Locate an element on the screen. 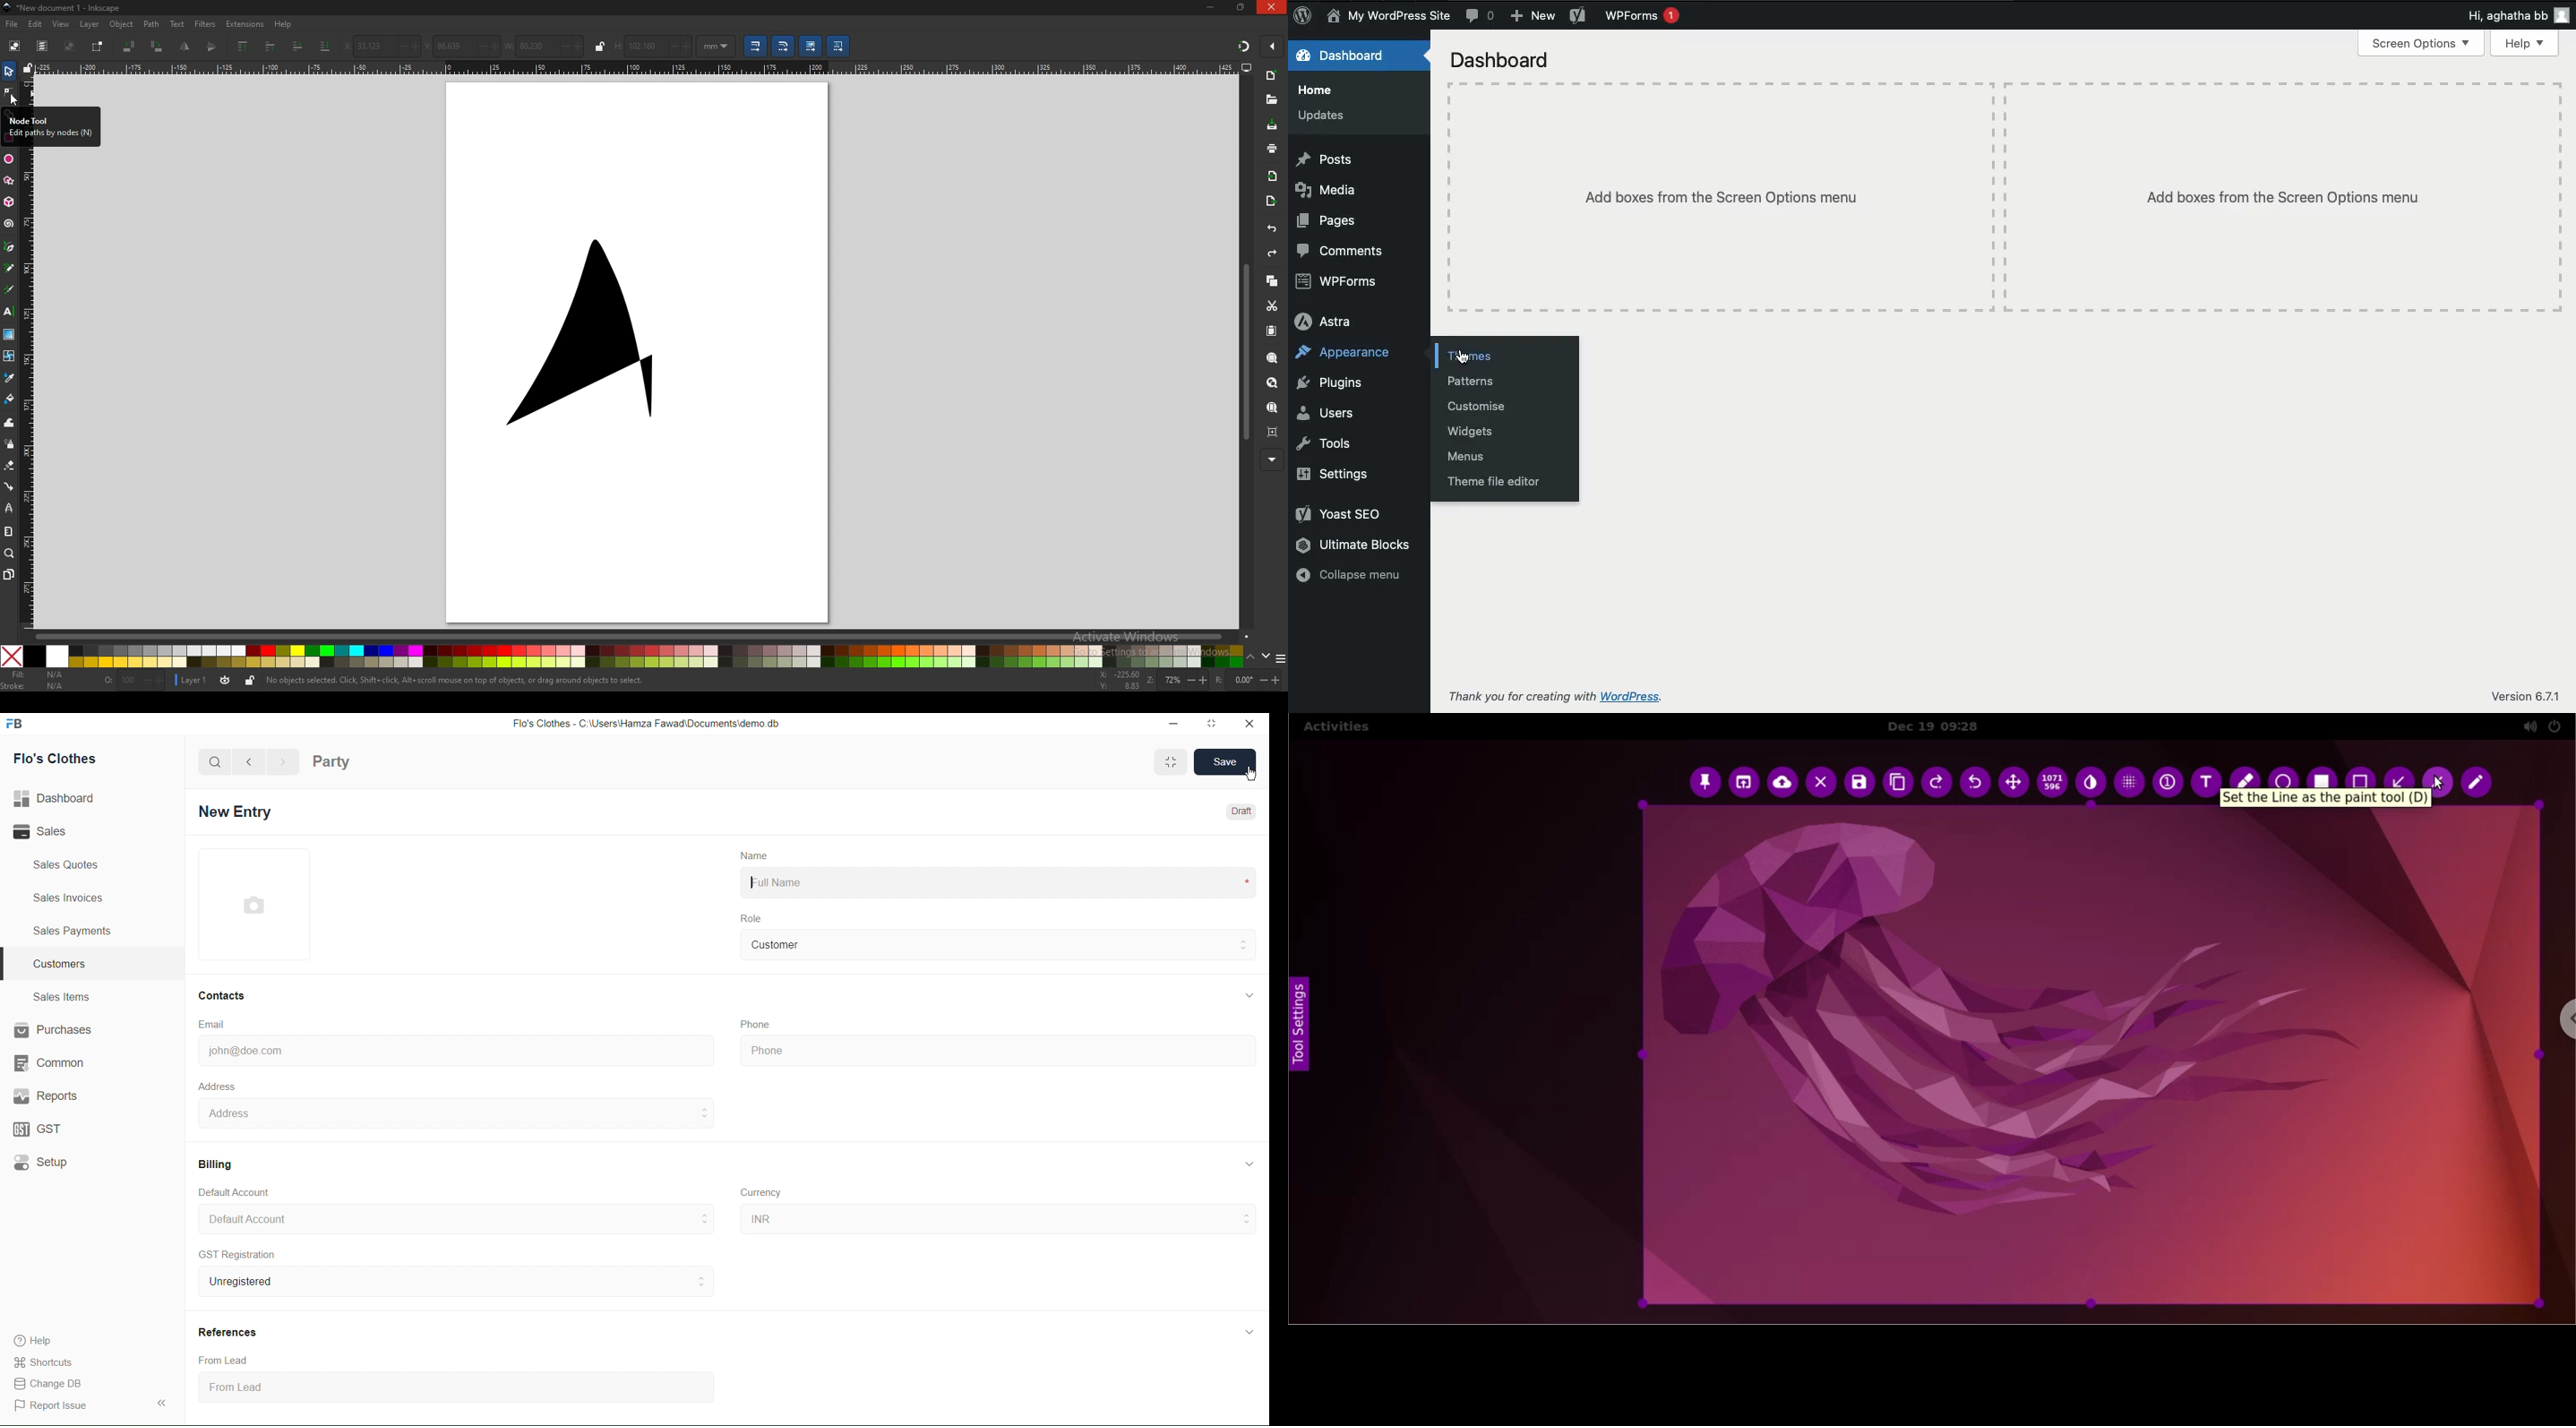 The image size is (2576, 1428). Customers is located at coordinates (56, 964).